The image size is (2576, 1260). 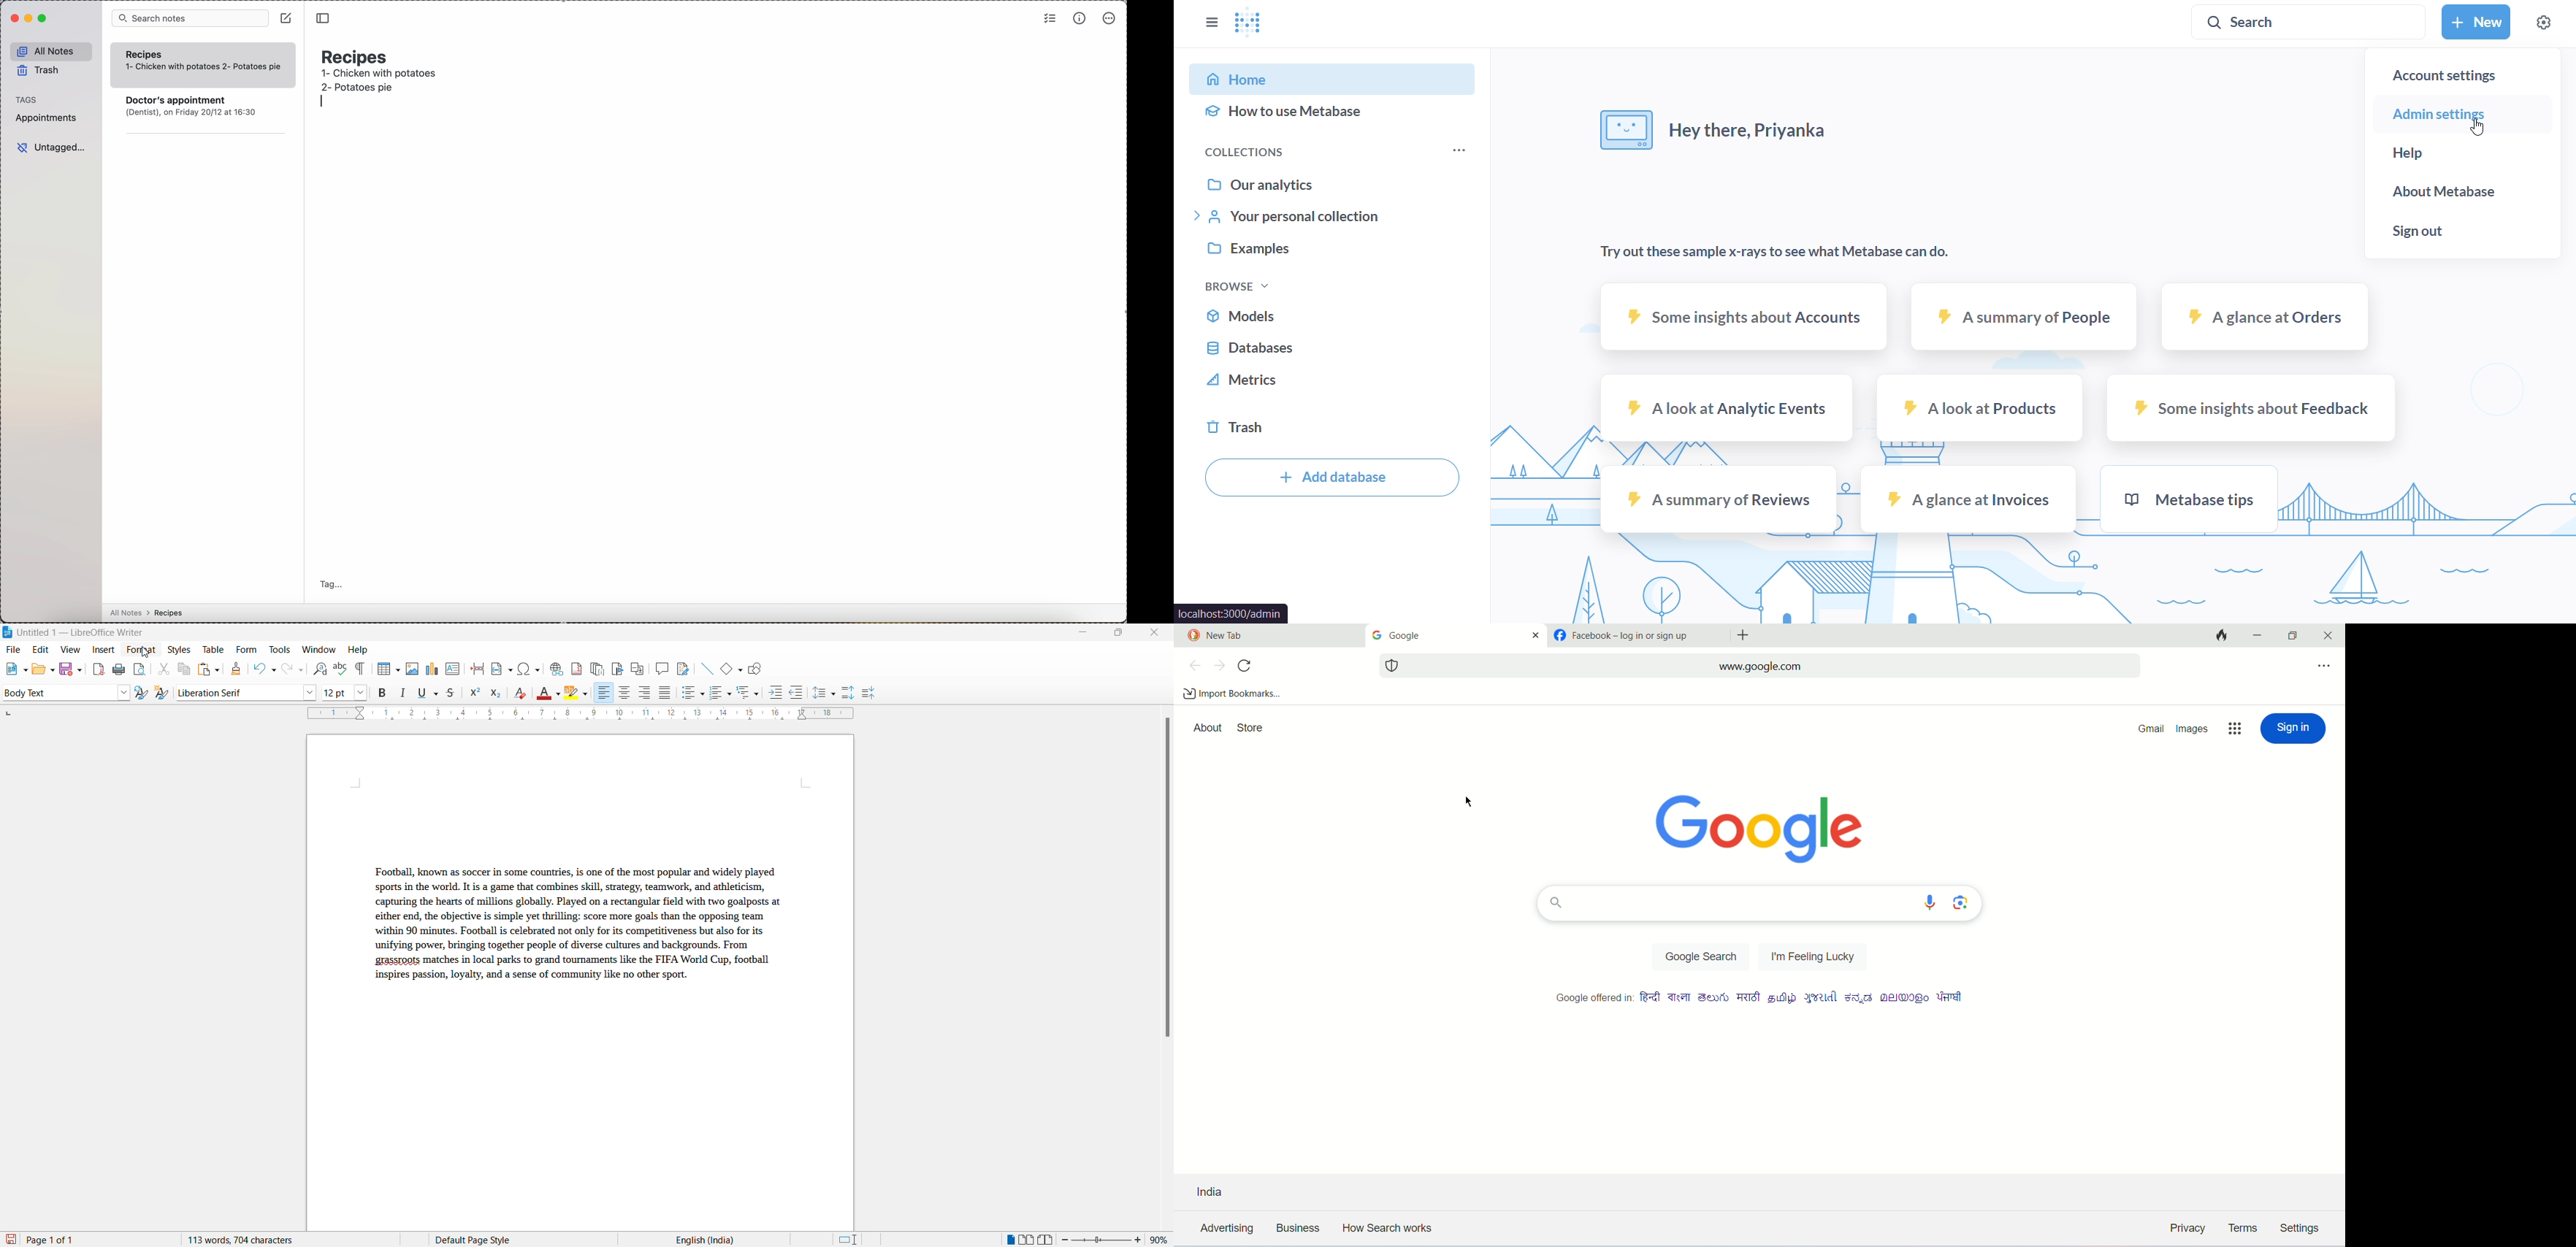 I want to click on increase paragraph, so click(x=849, y=693).